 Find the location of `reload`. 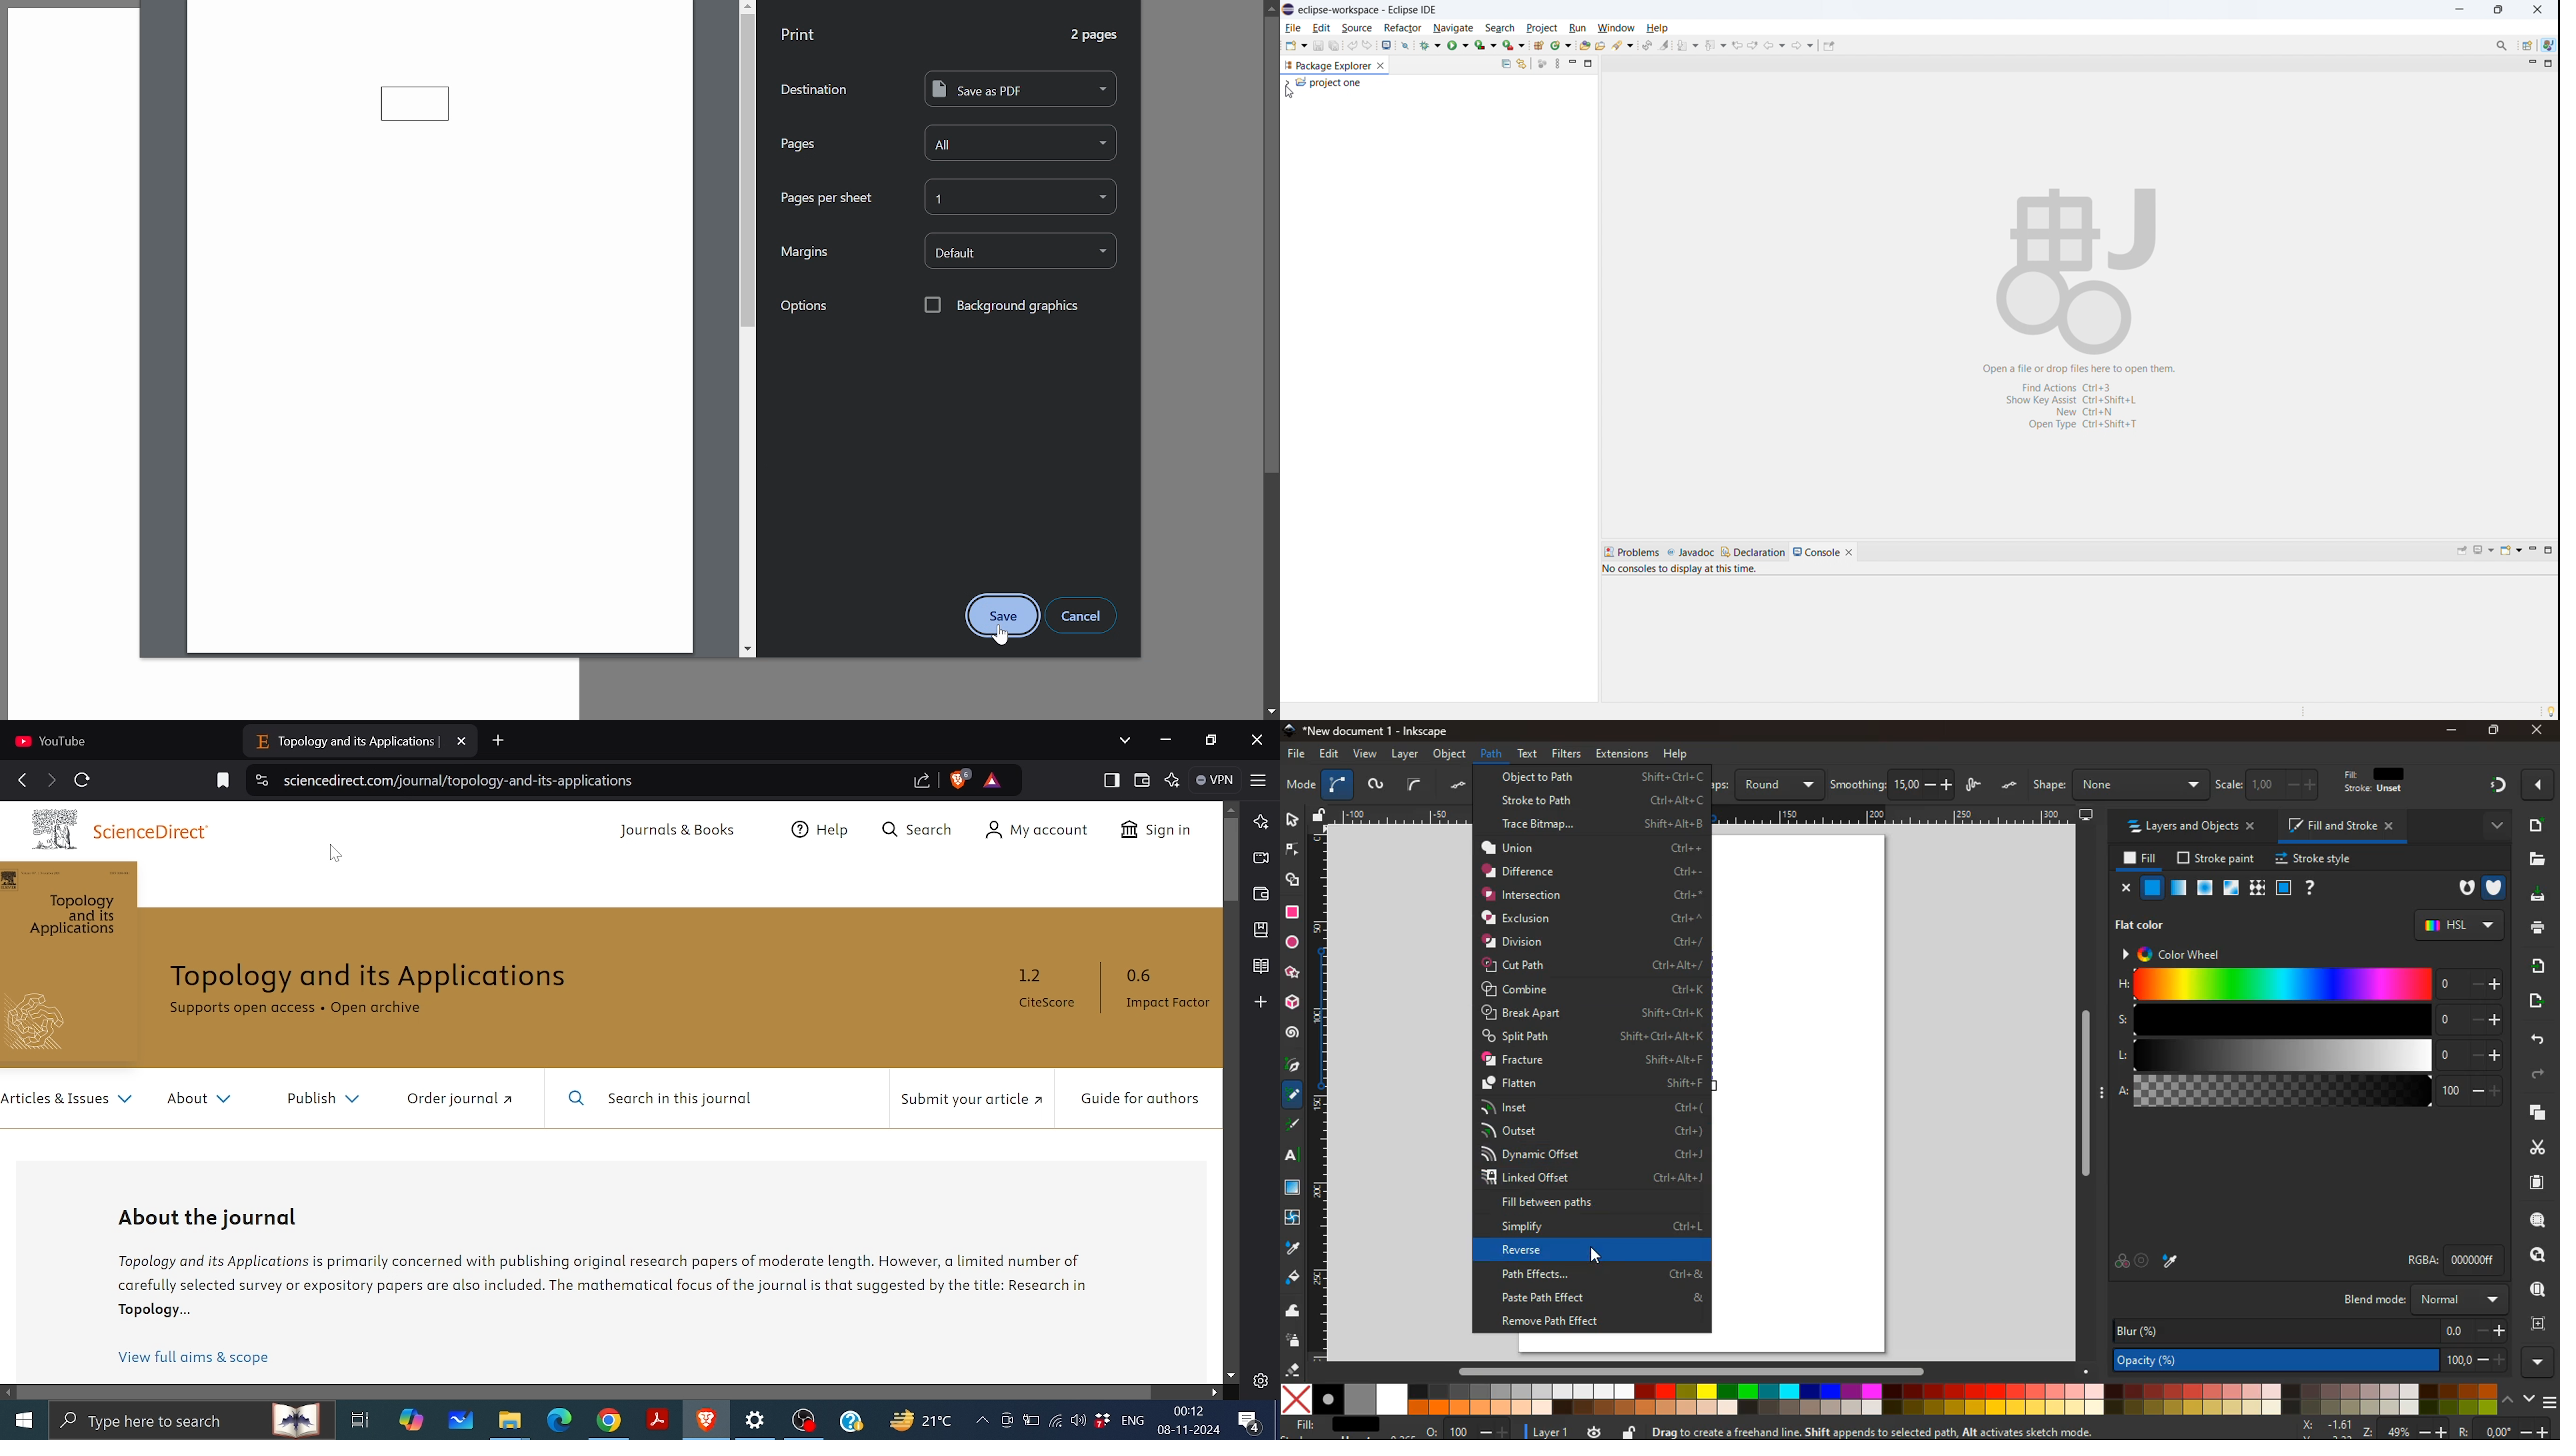

reload is located at coordinates (82, 780).